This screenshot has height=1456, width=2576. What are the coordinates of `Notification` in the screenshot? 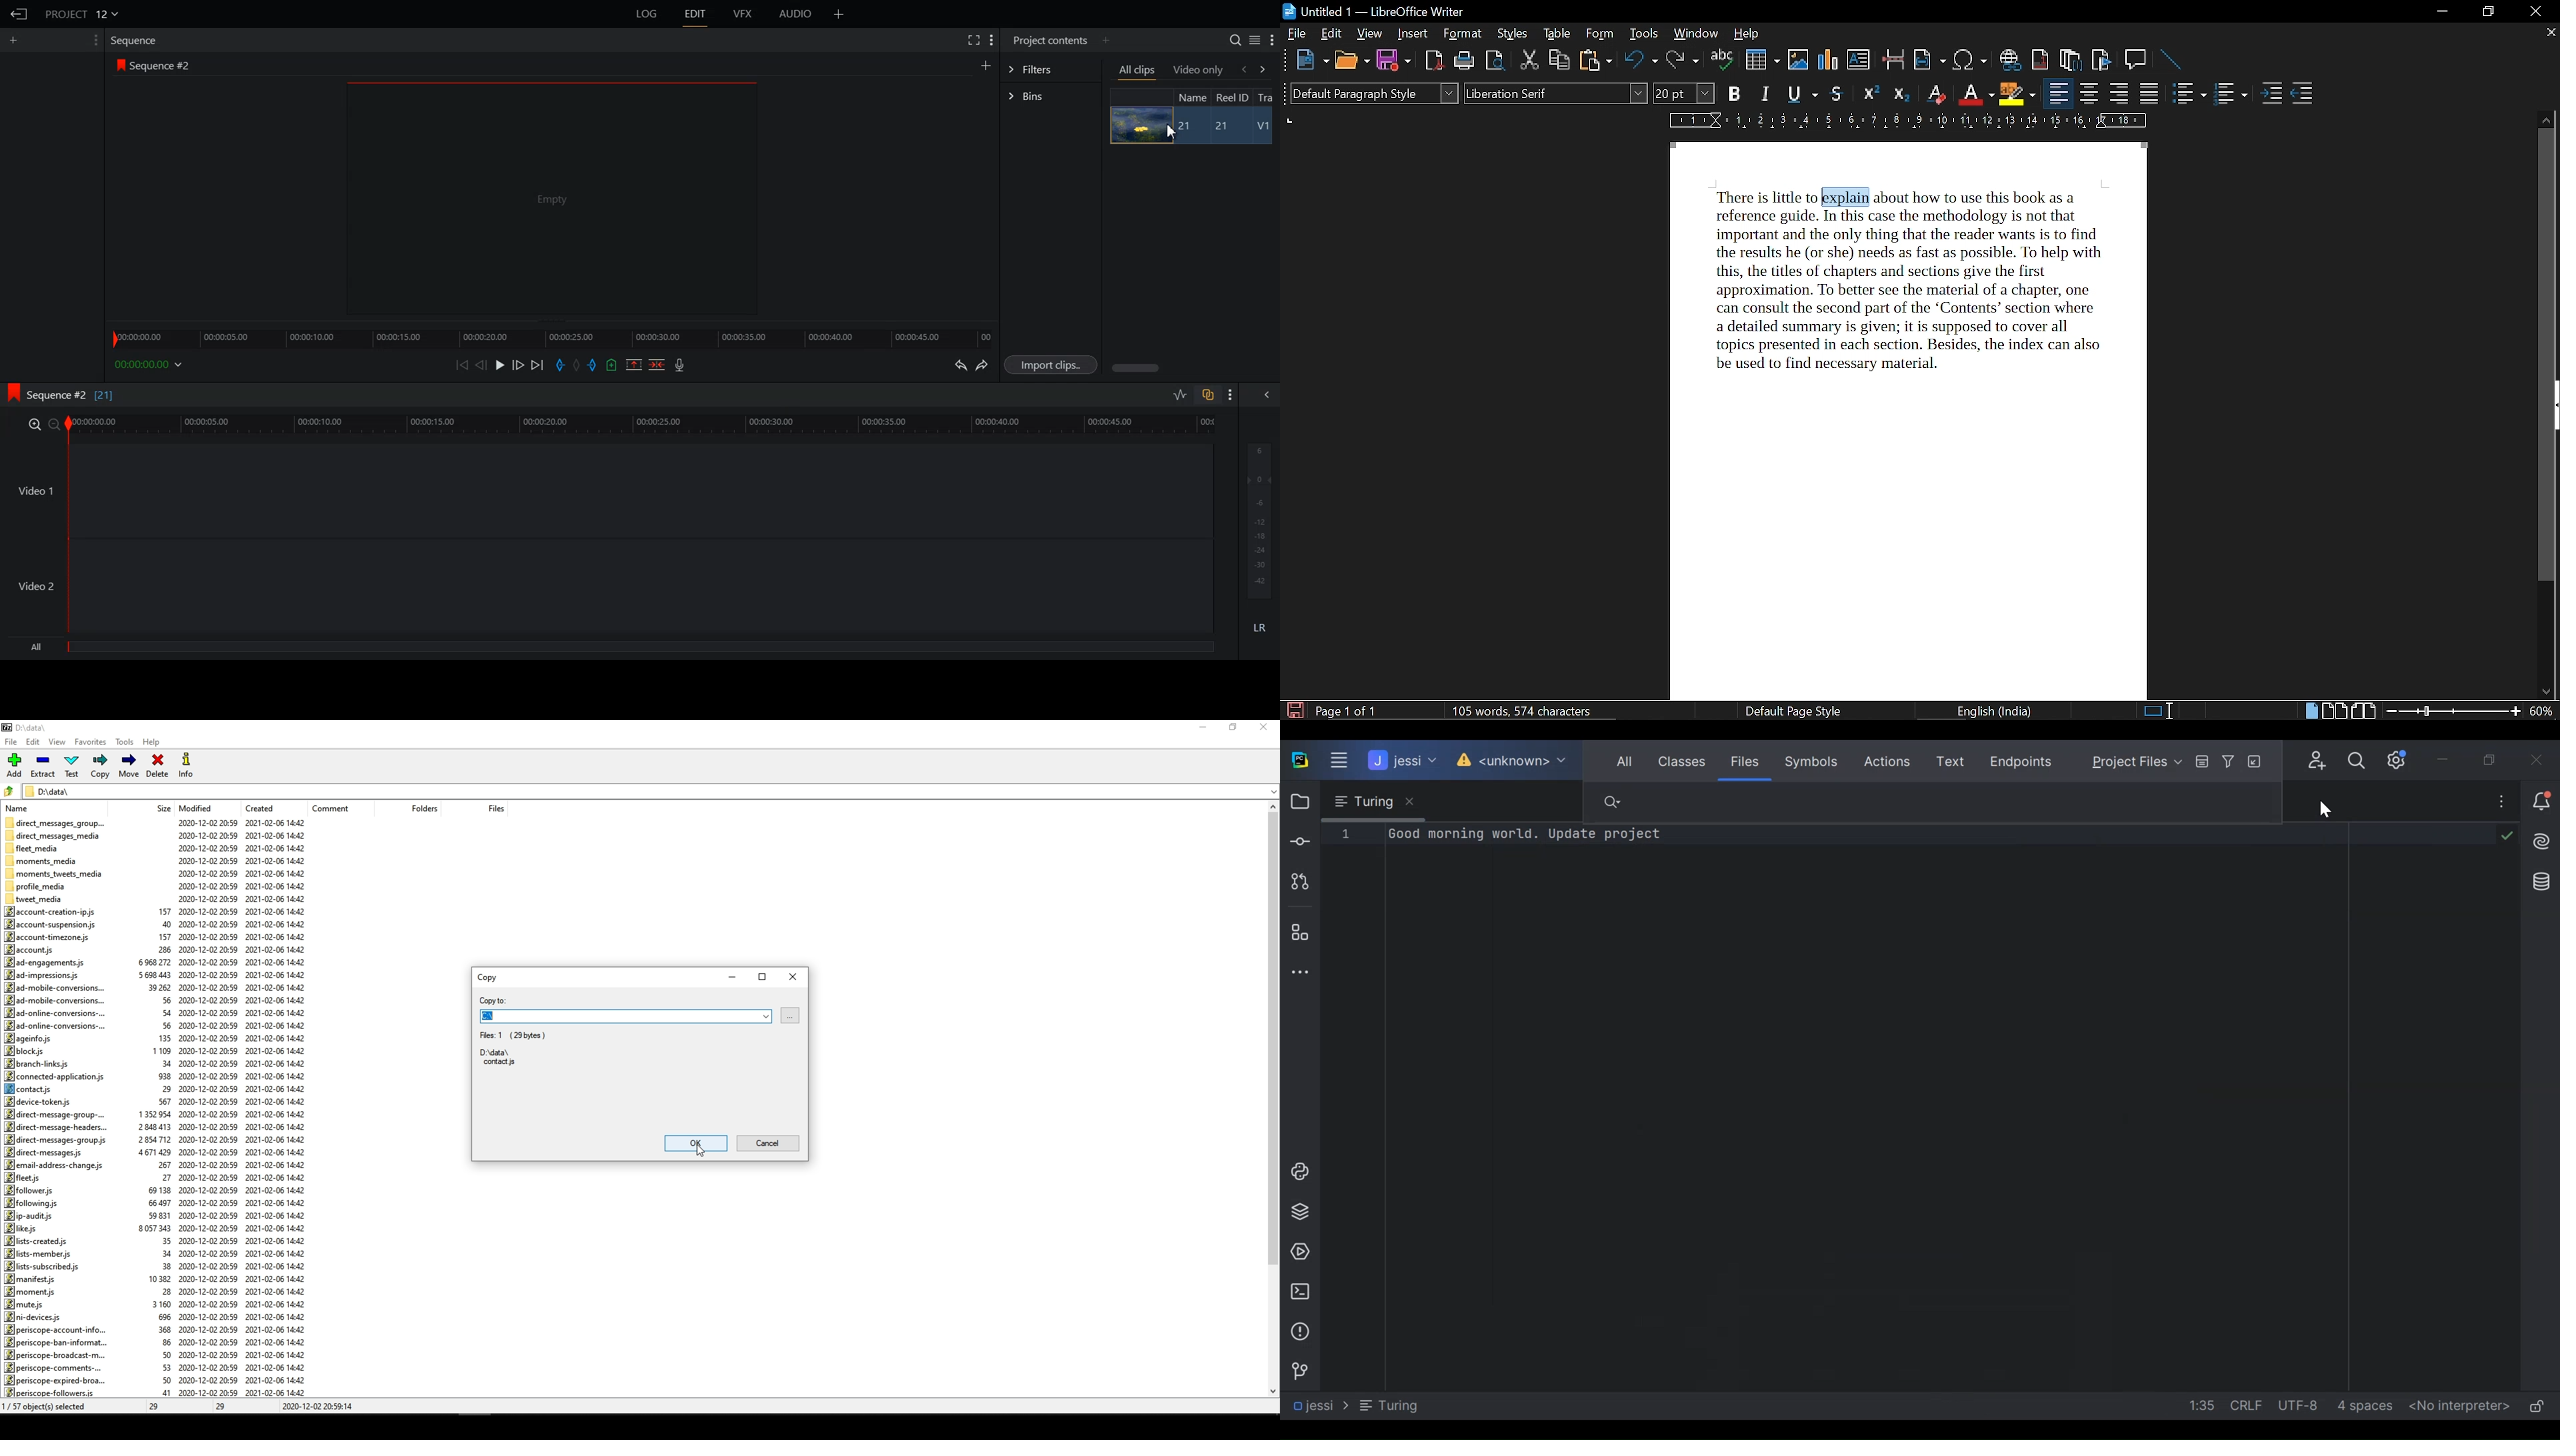 It's located at (2543, 800).